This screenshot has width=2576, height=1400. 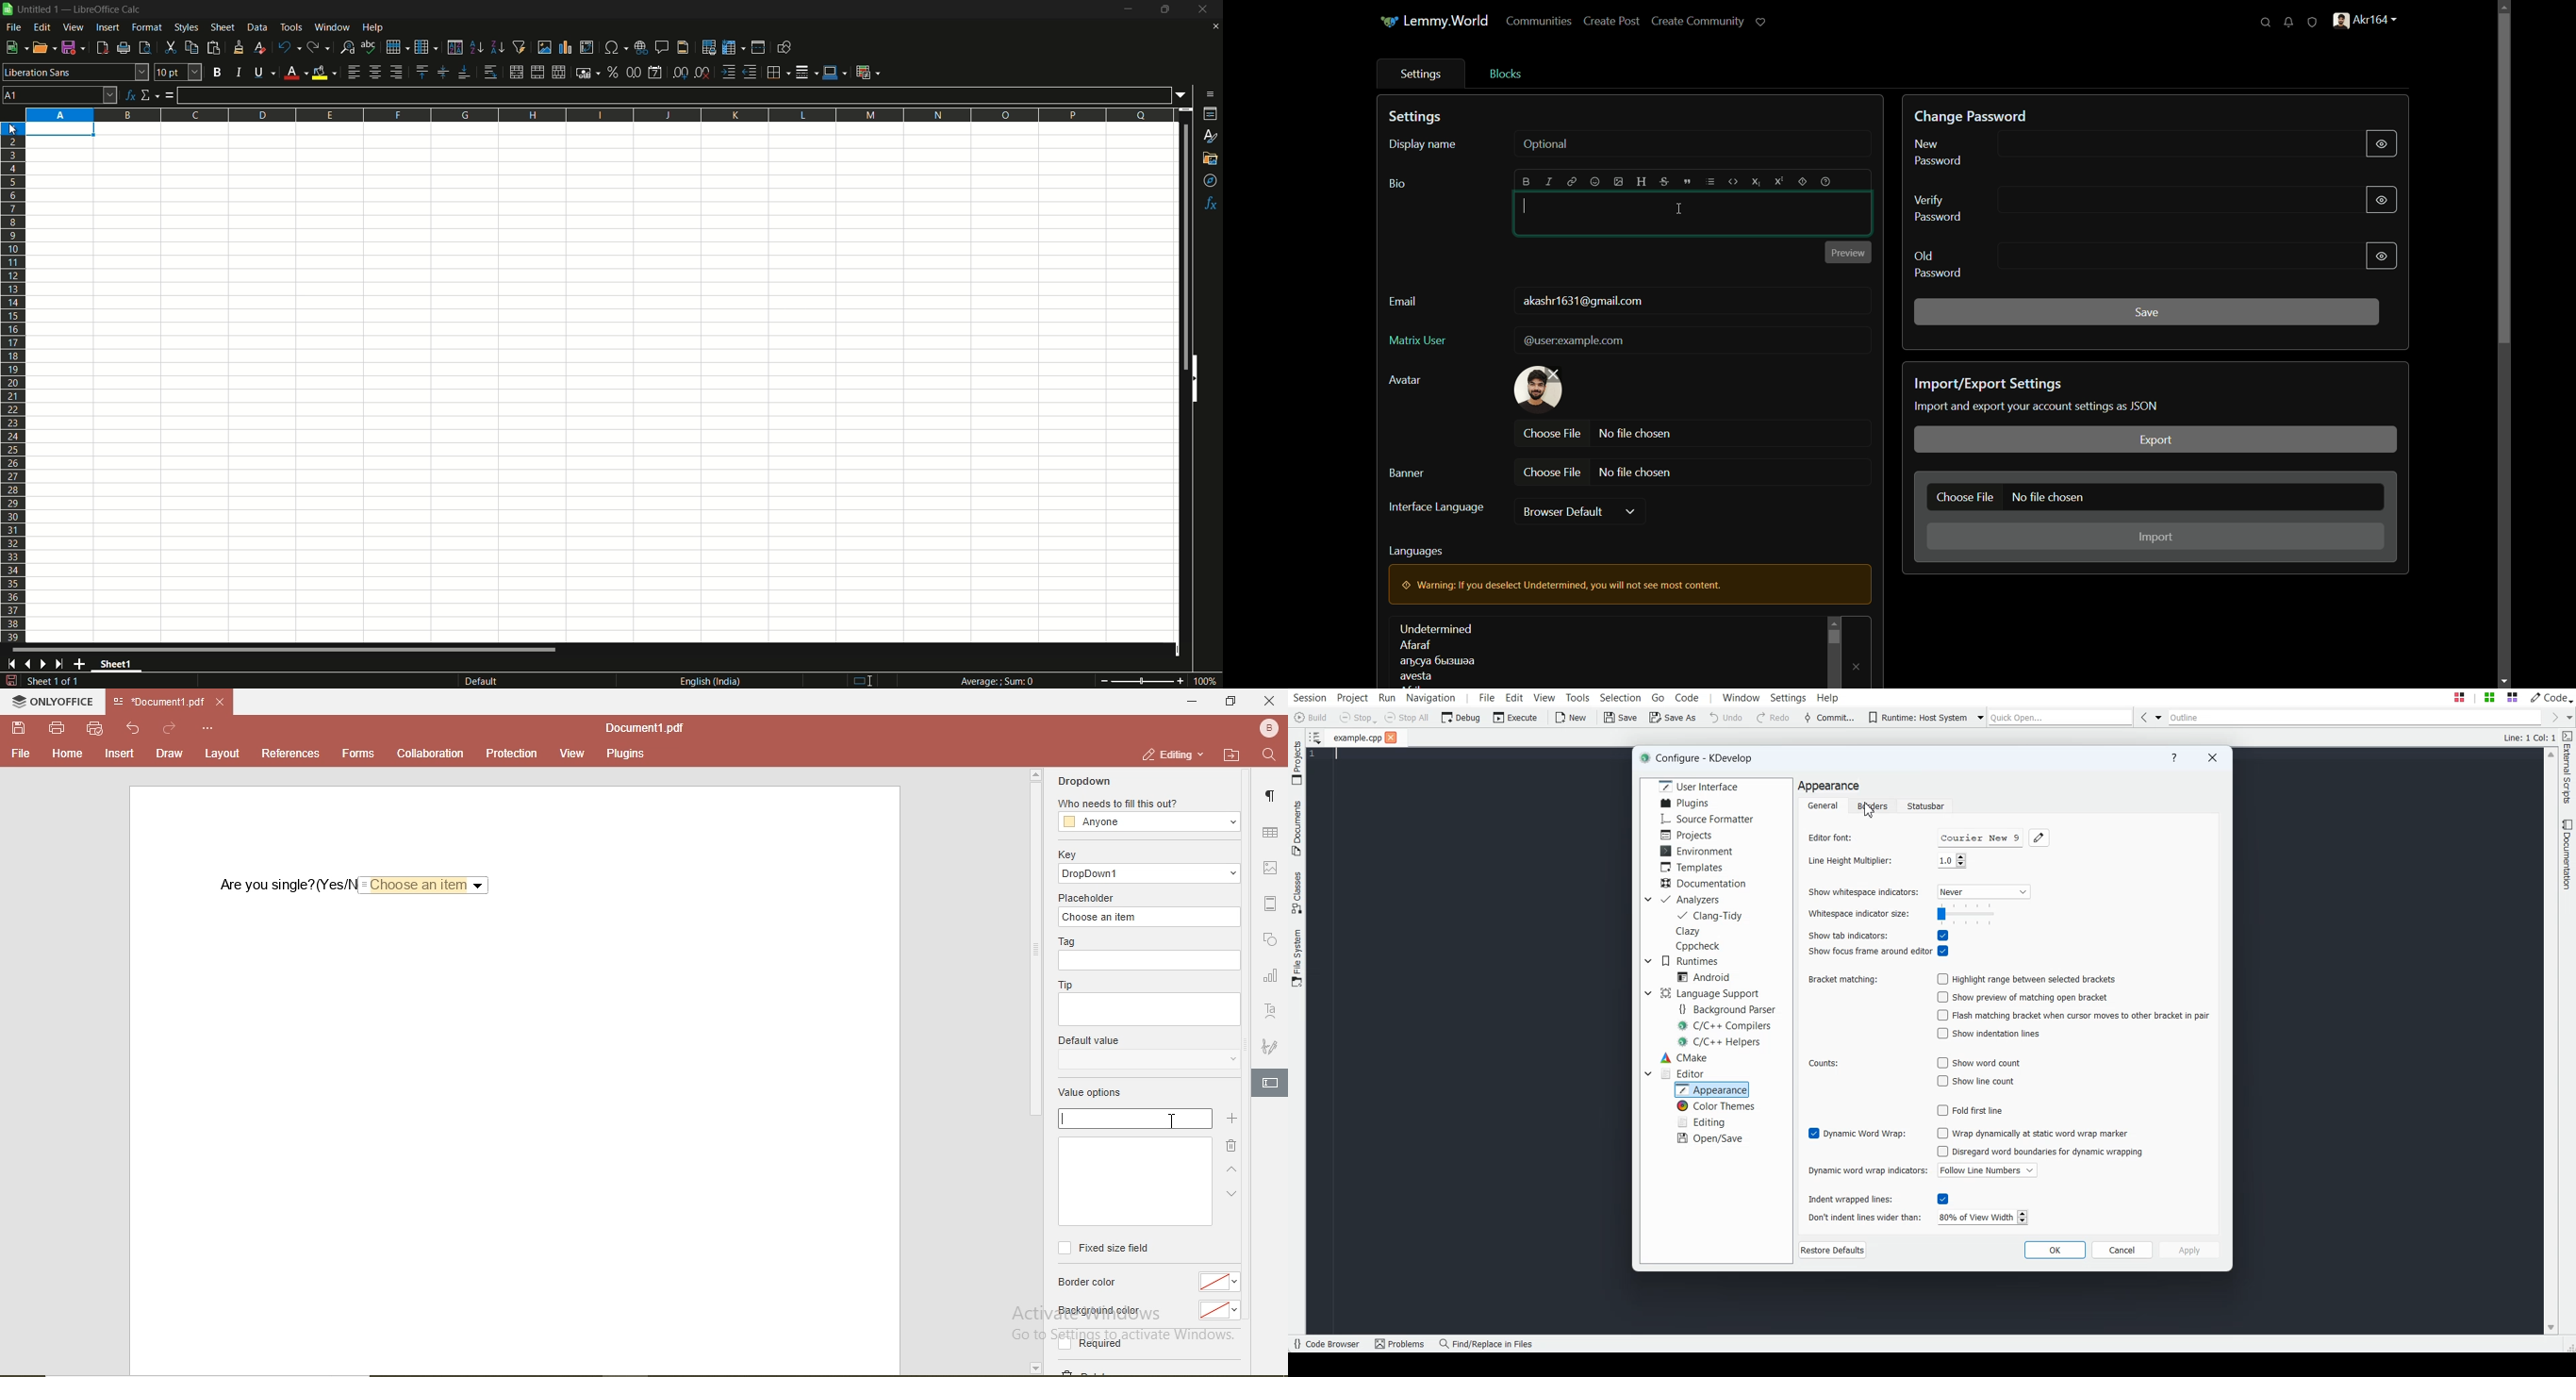 I want to click on Choose font, so click(x=2041, y=837).